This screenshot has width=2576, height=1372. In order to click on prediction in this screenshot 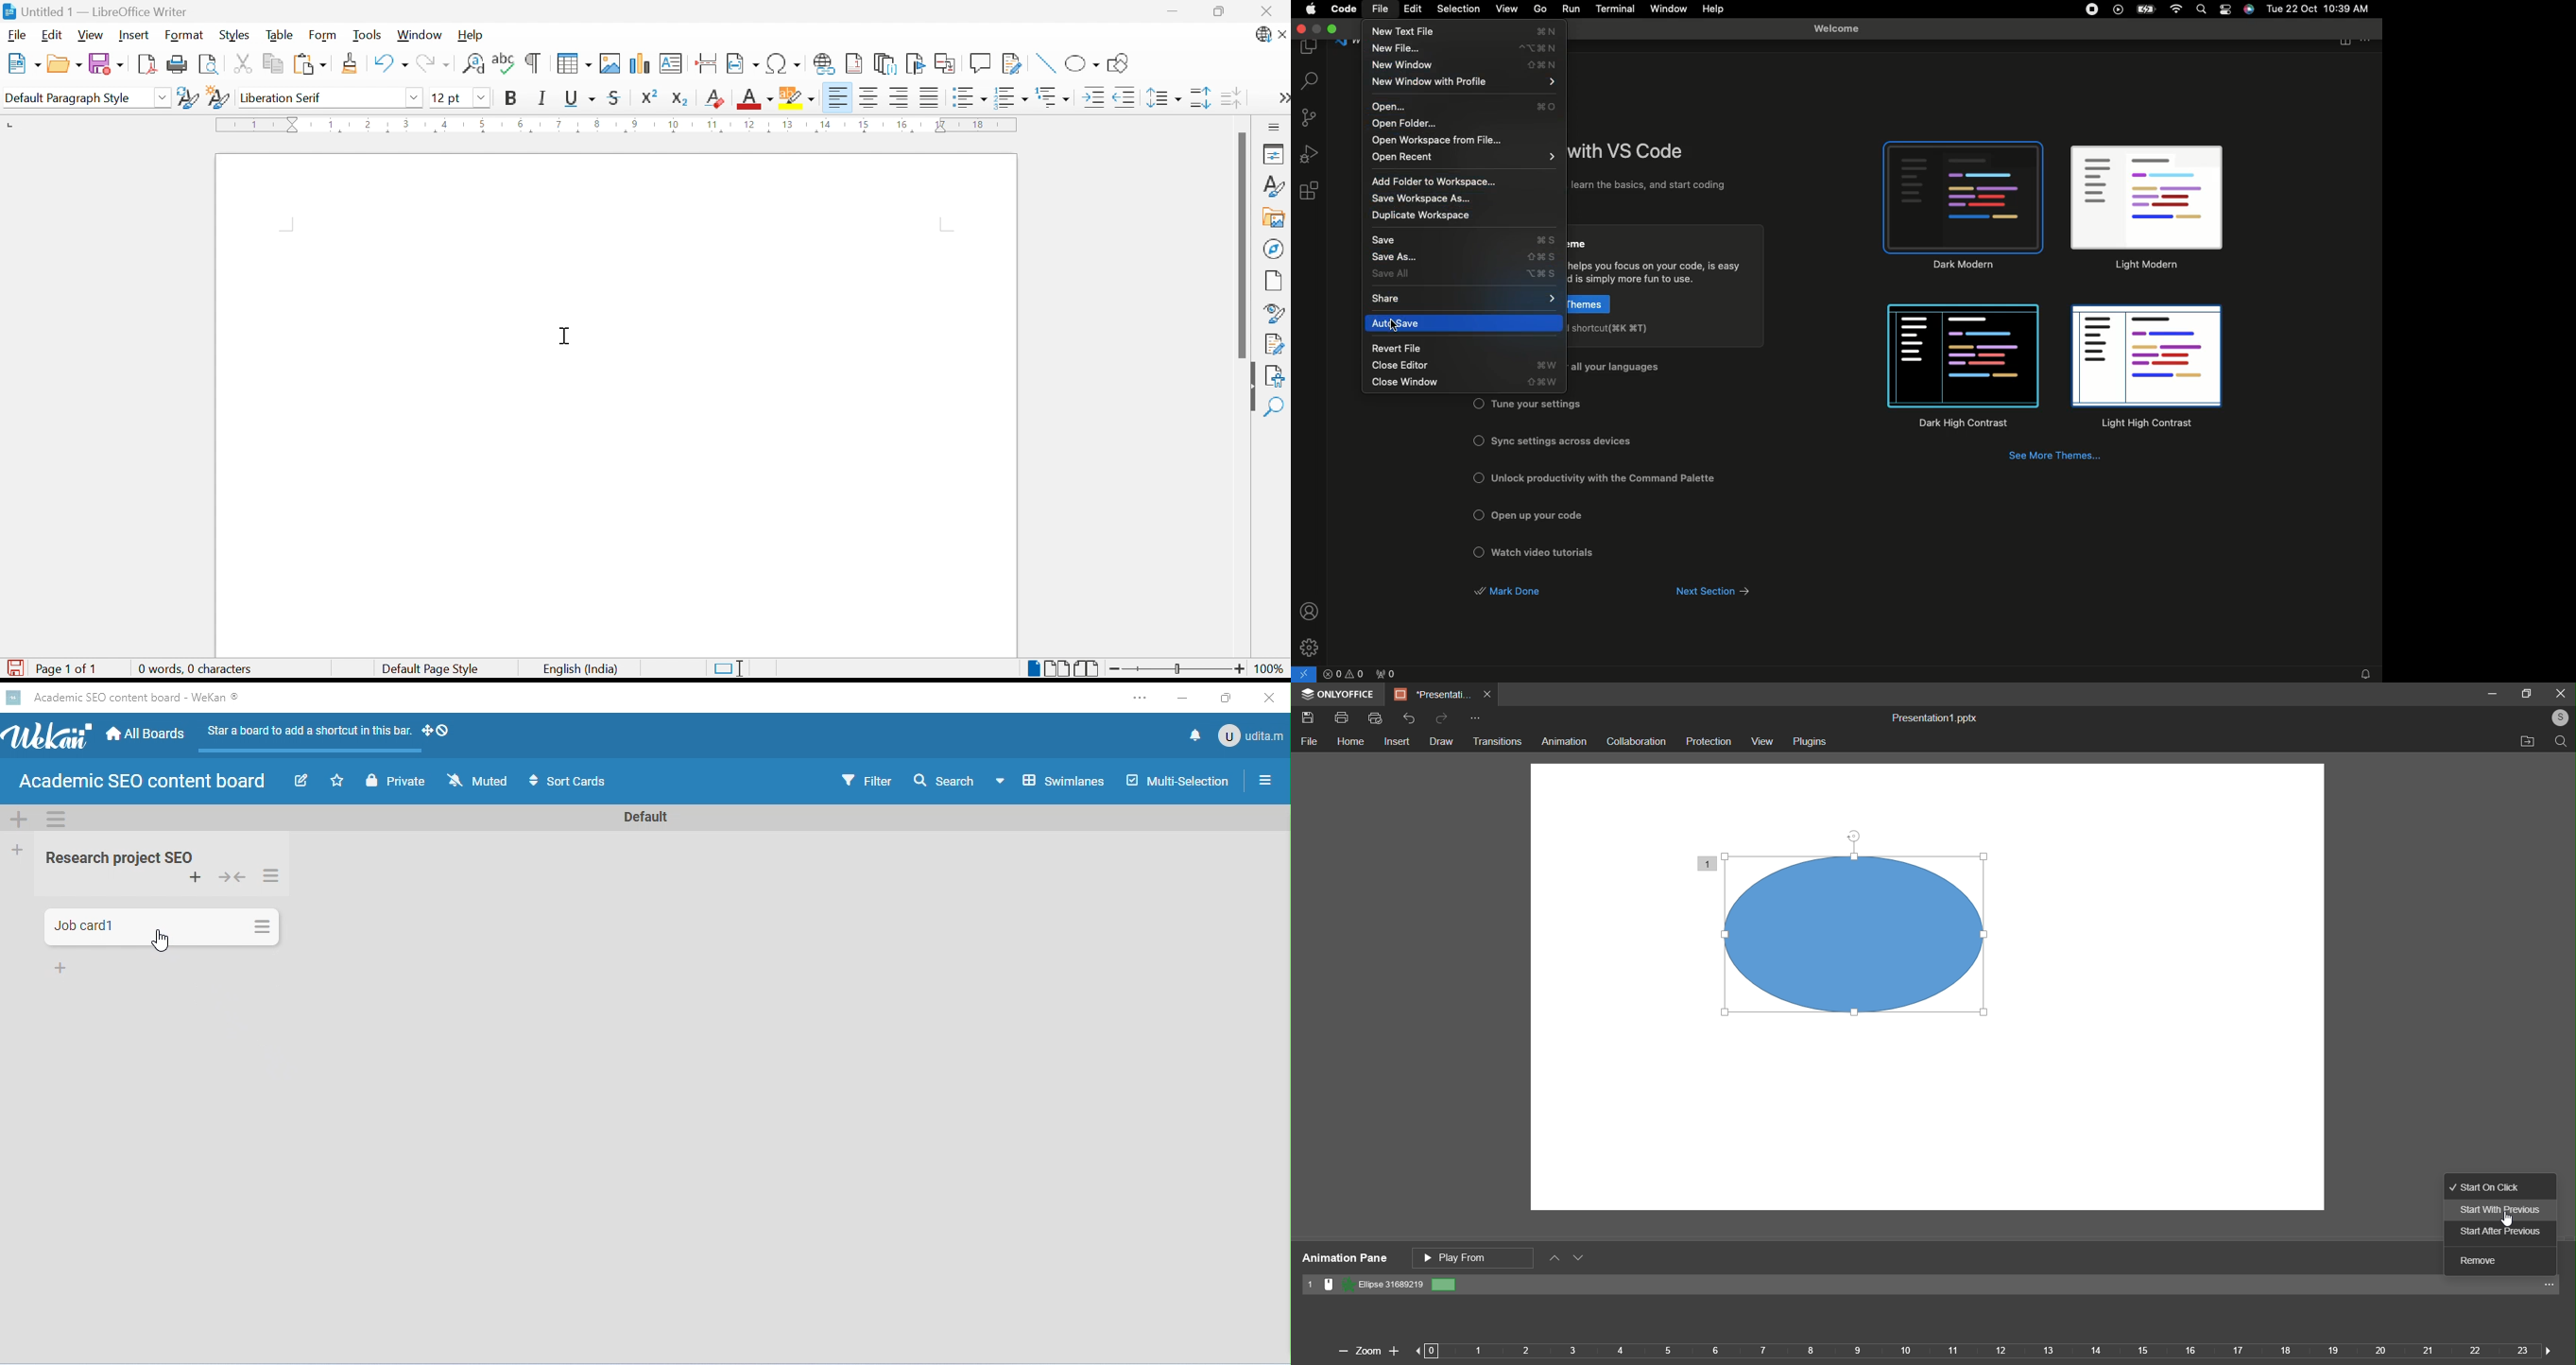, I will do `click(1709, 741)`.